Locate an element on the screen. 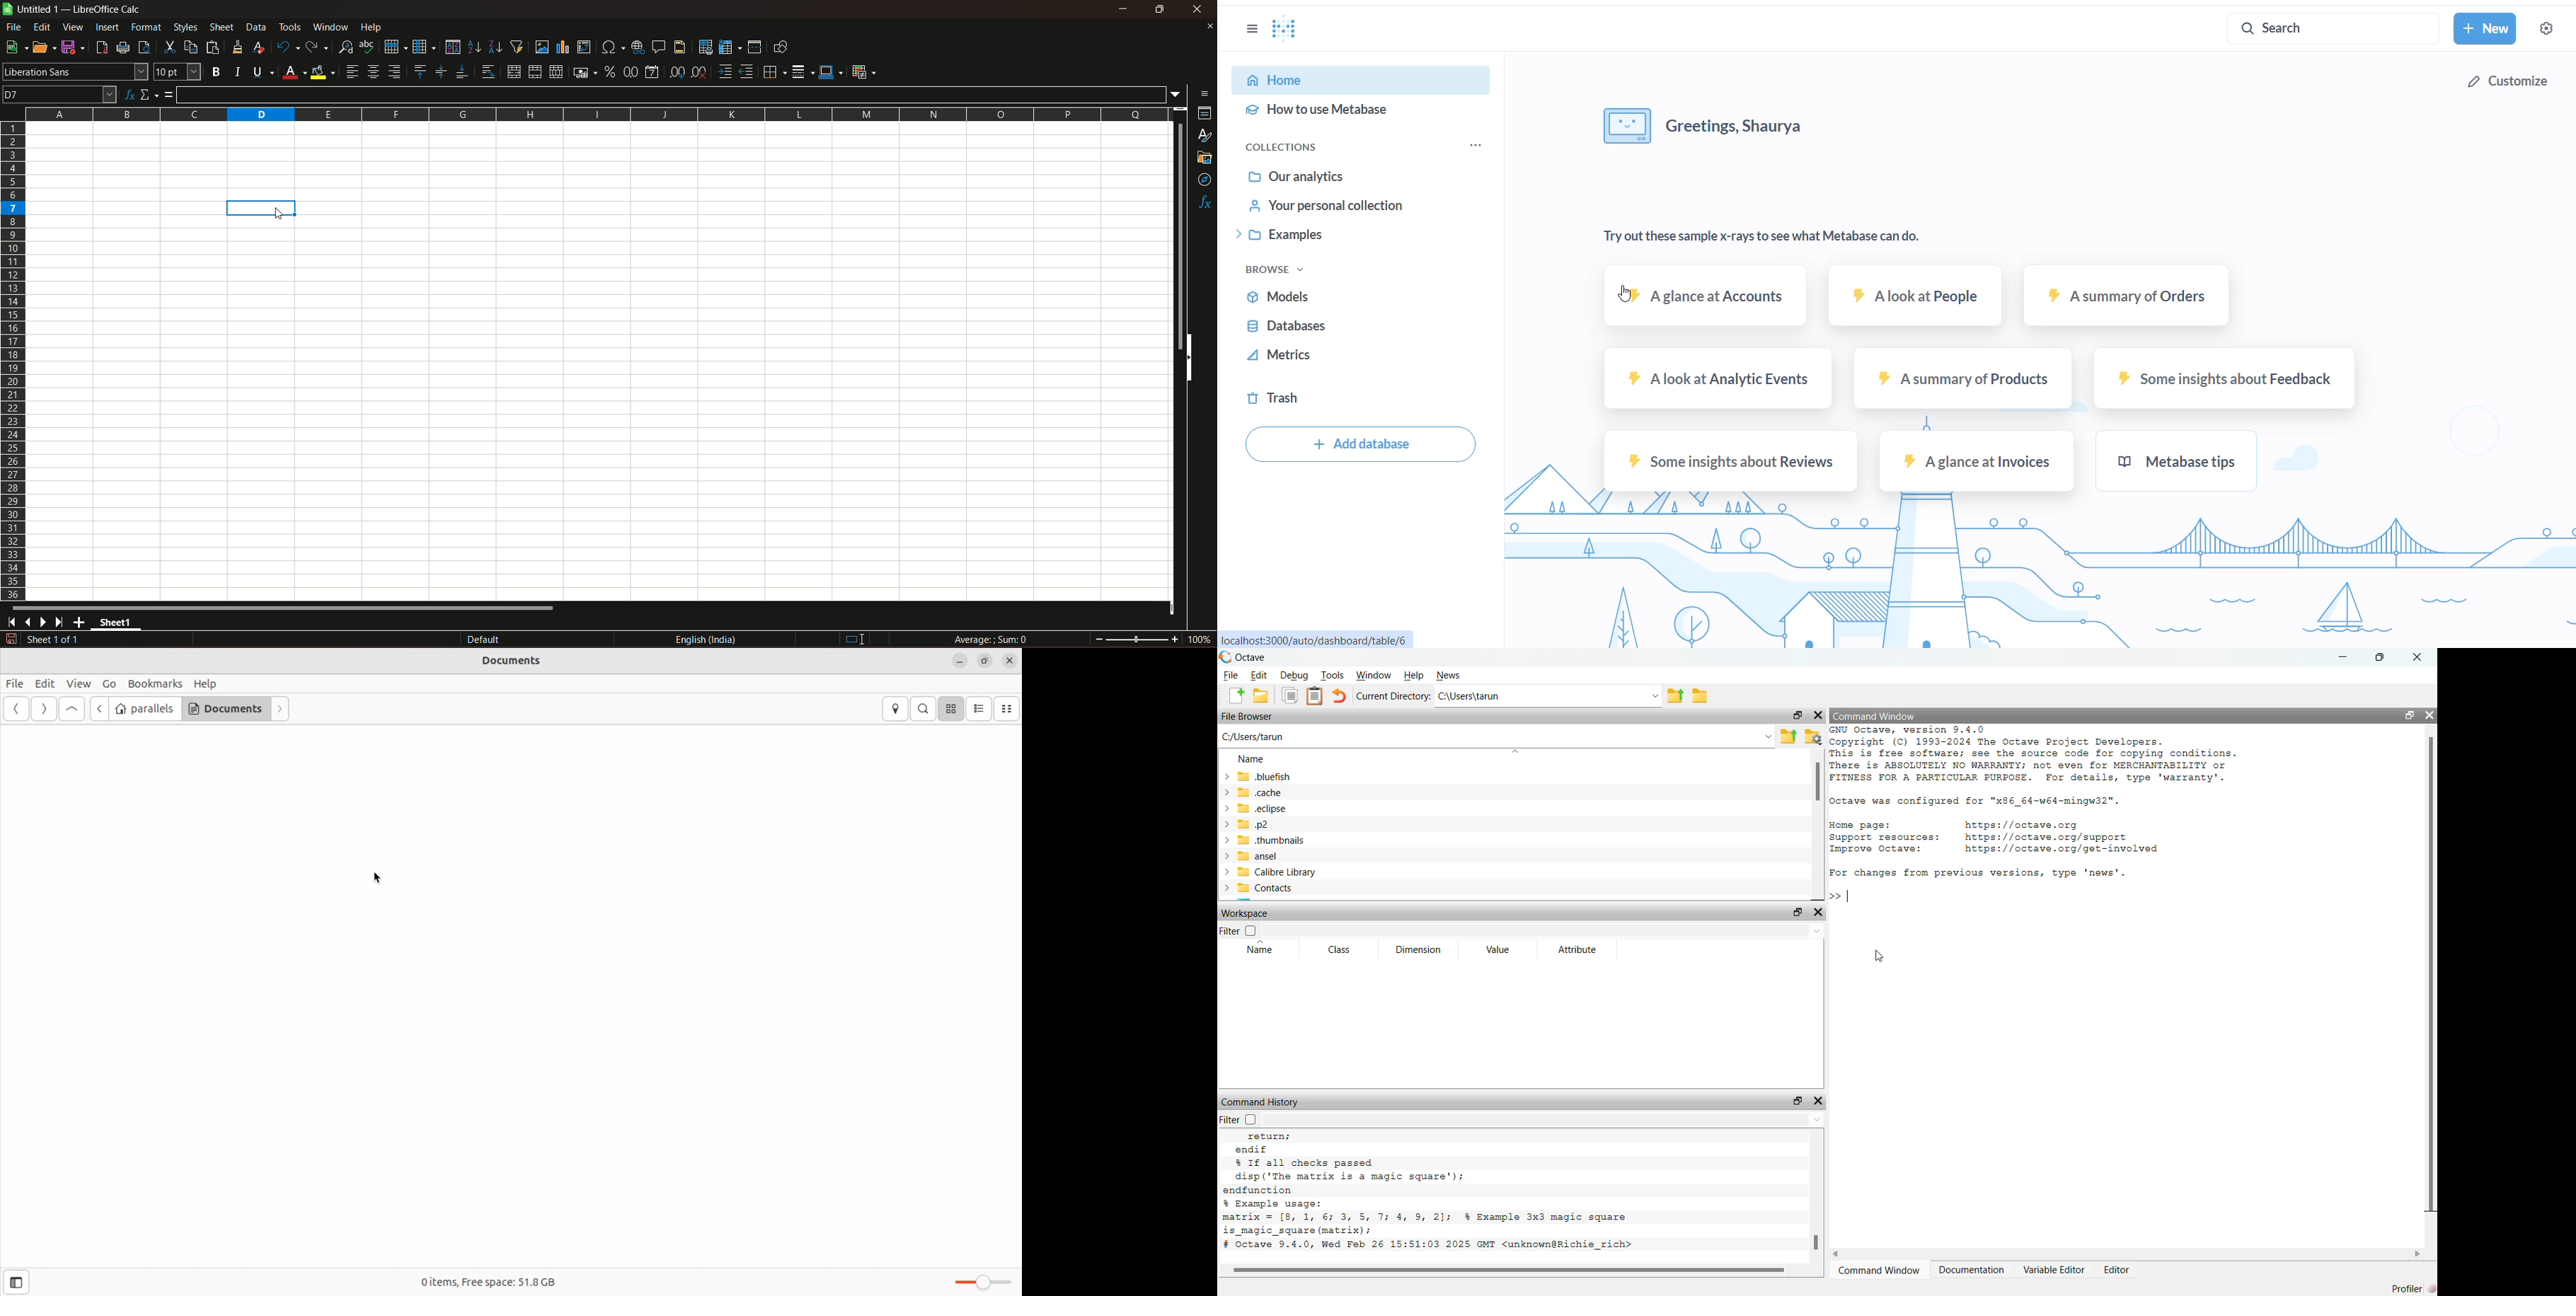 The height and width of the screenshot is (1316, 2576). Attribute is located at coordinates (1579, 950).